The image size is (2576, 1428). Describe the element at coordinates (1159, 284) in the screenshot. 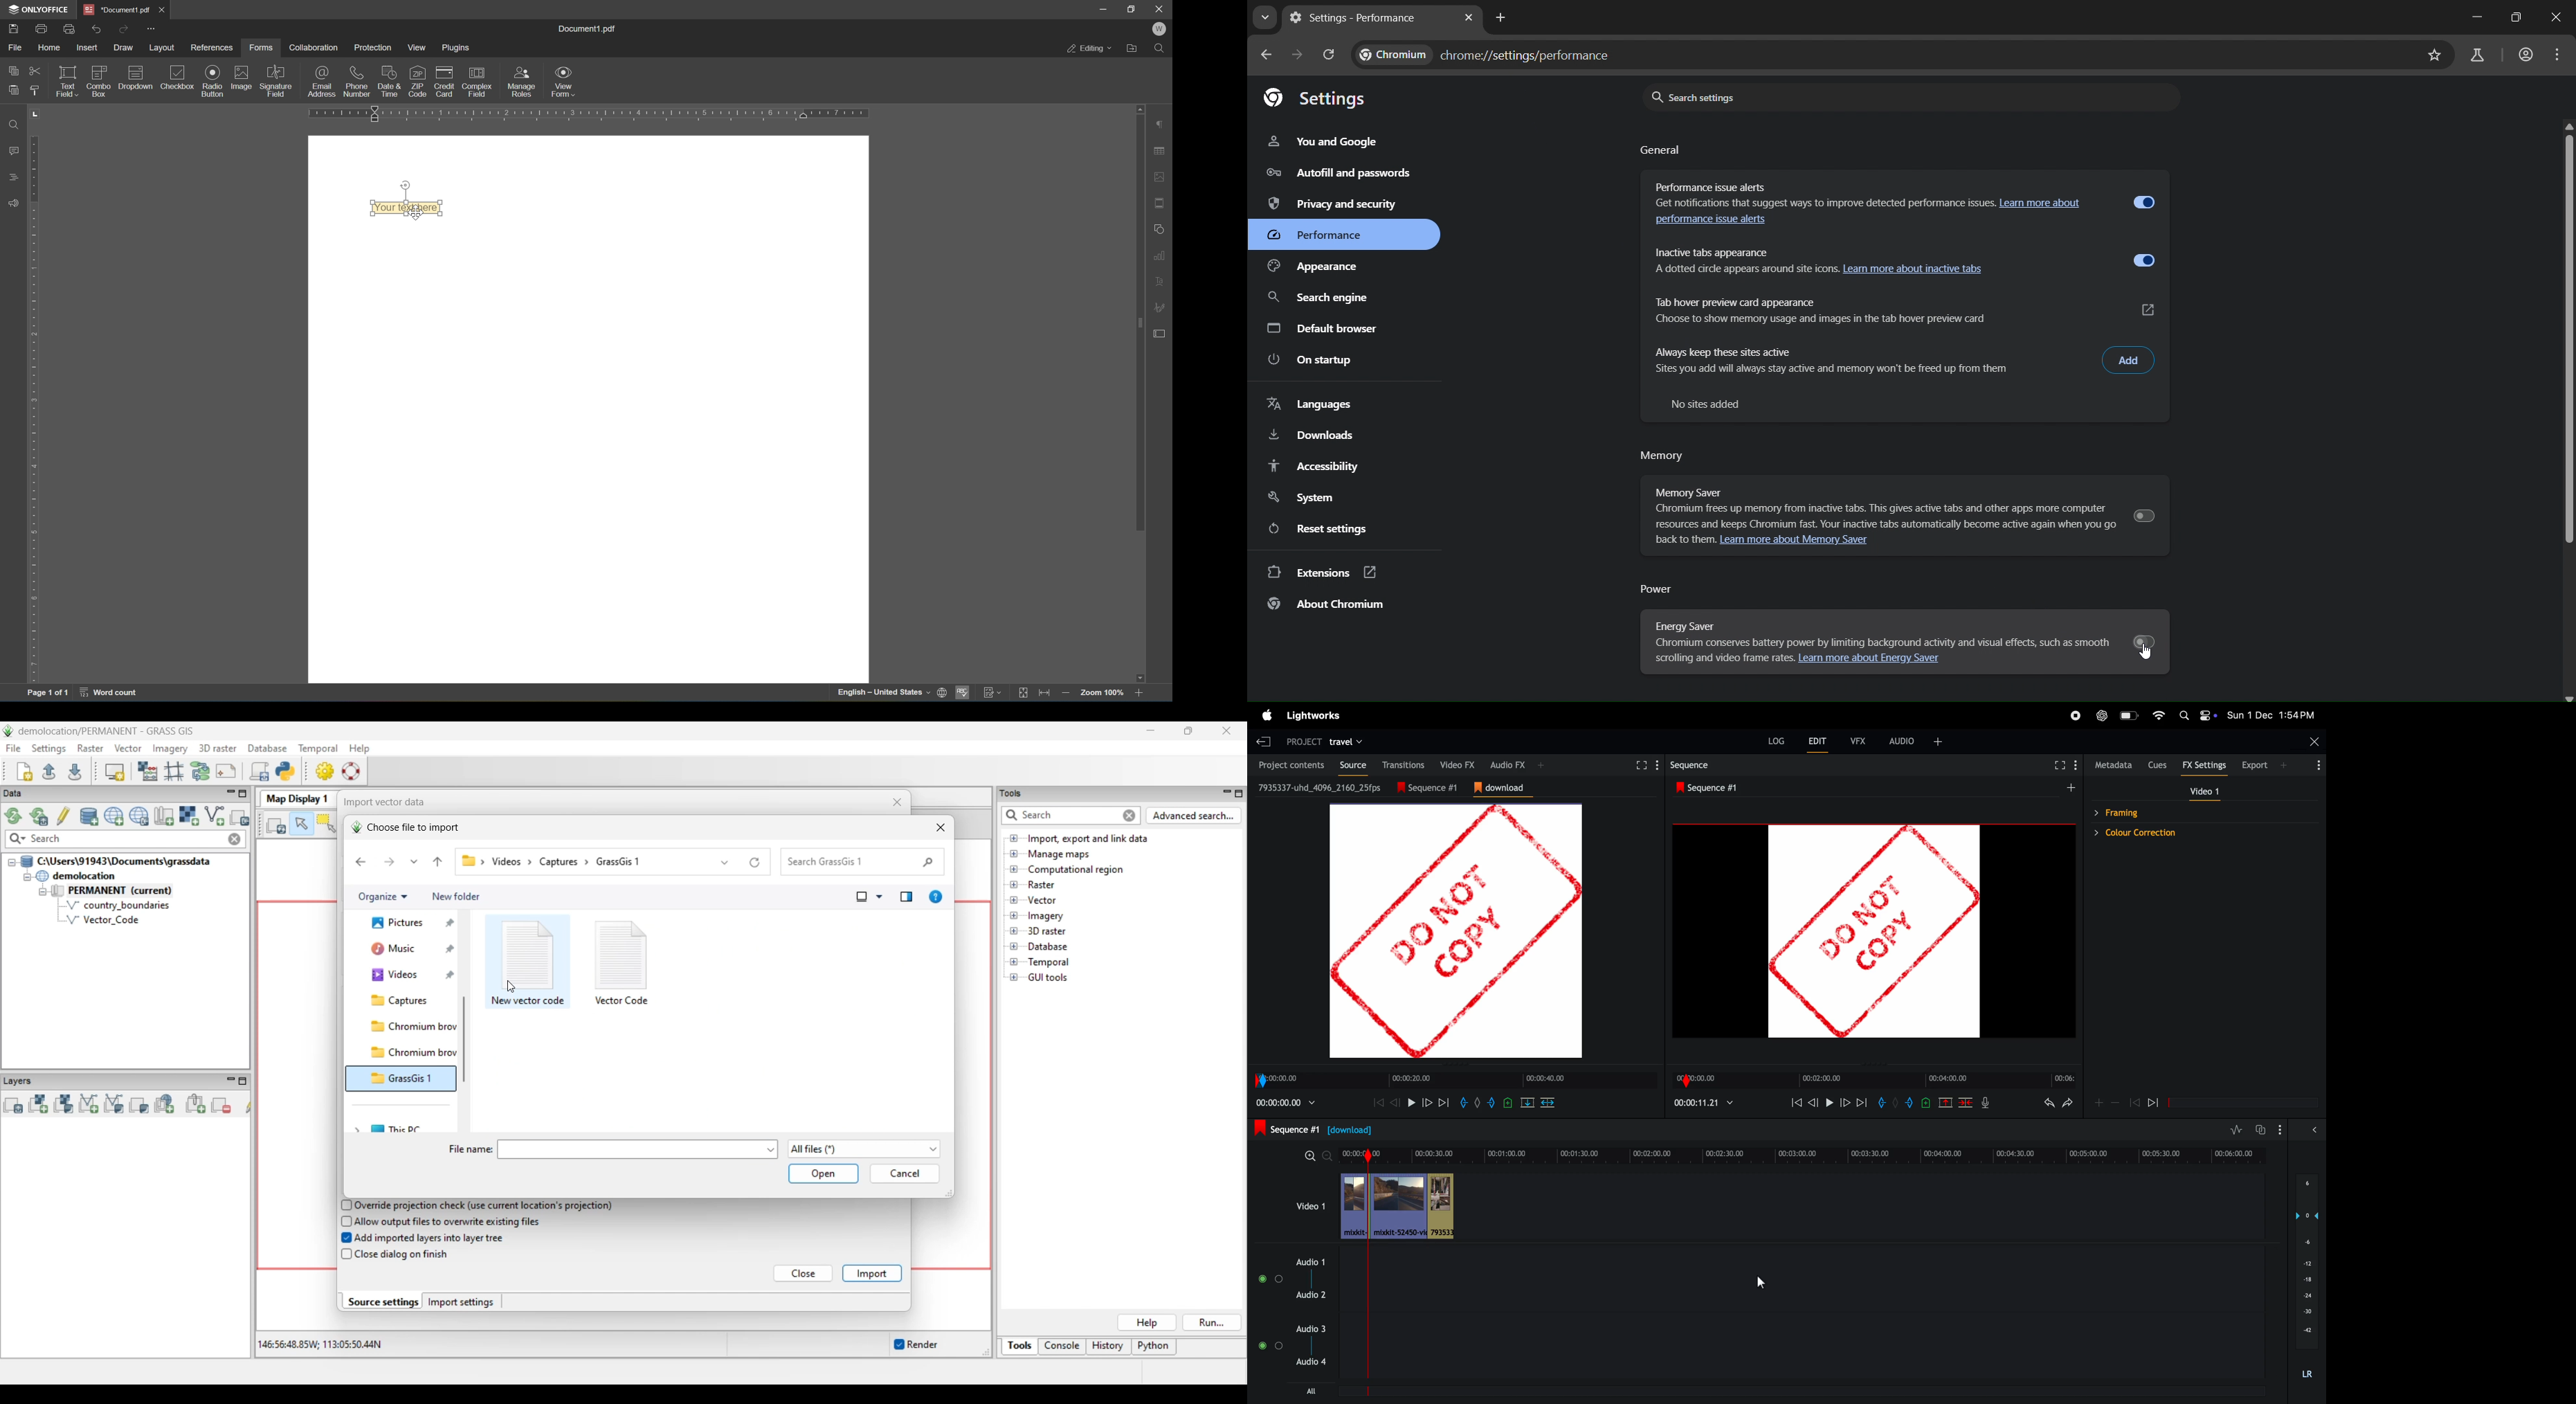

I see `text art settings` at that location.